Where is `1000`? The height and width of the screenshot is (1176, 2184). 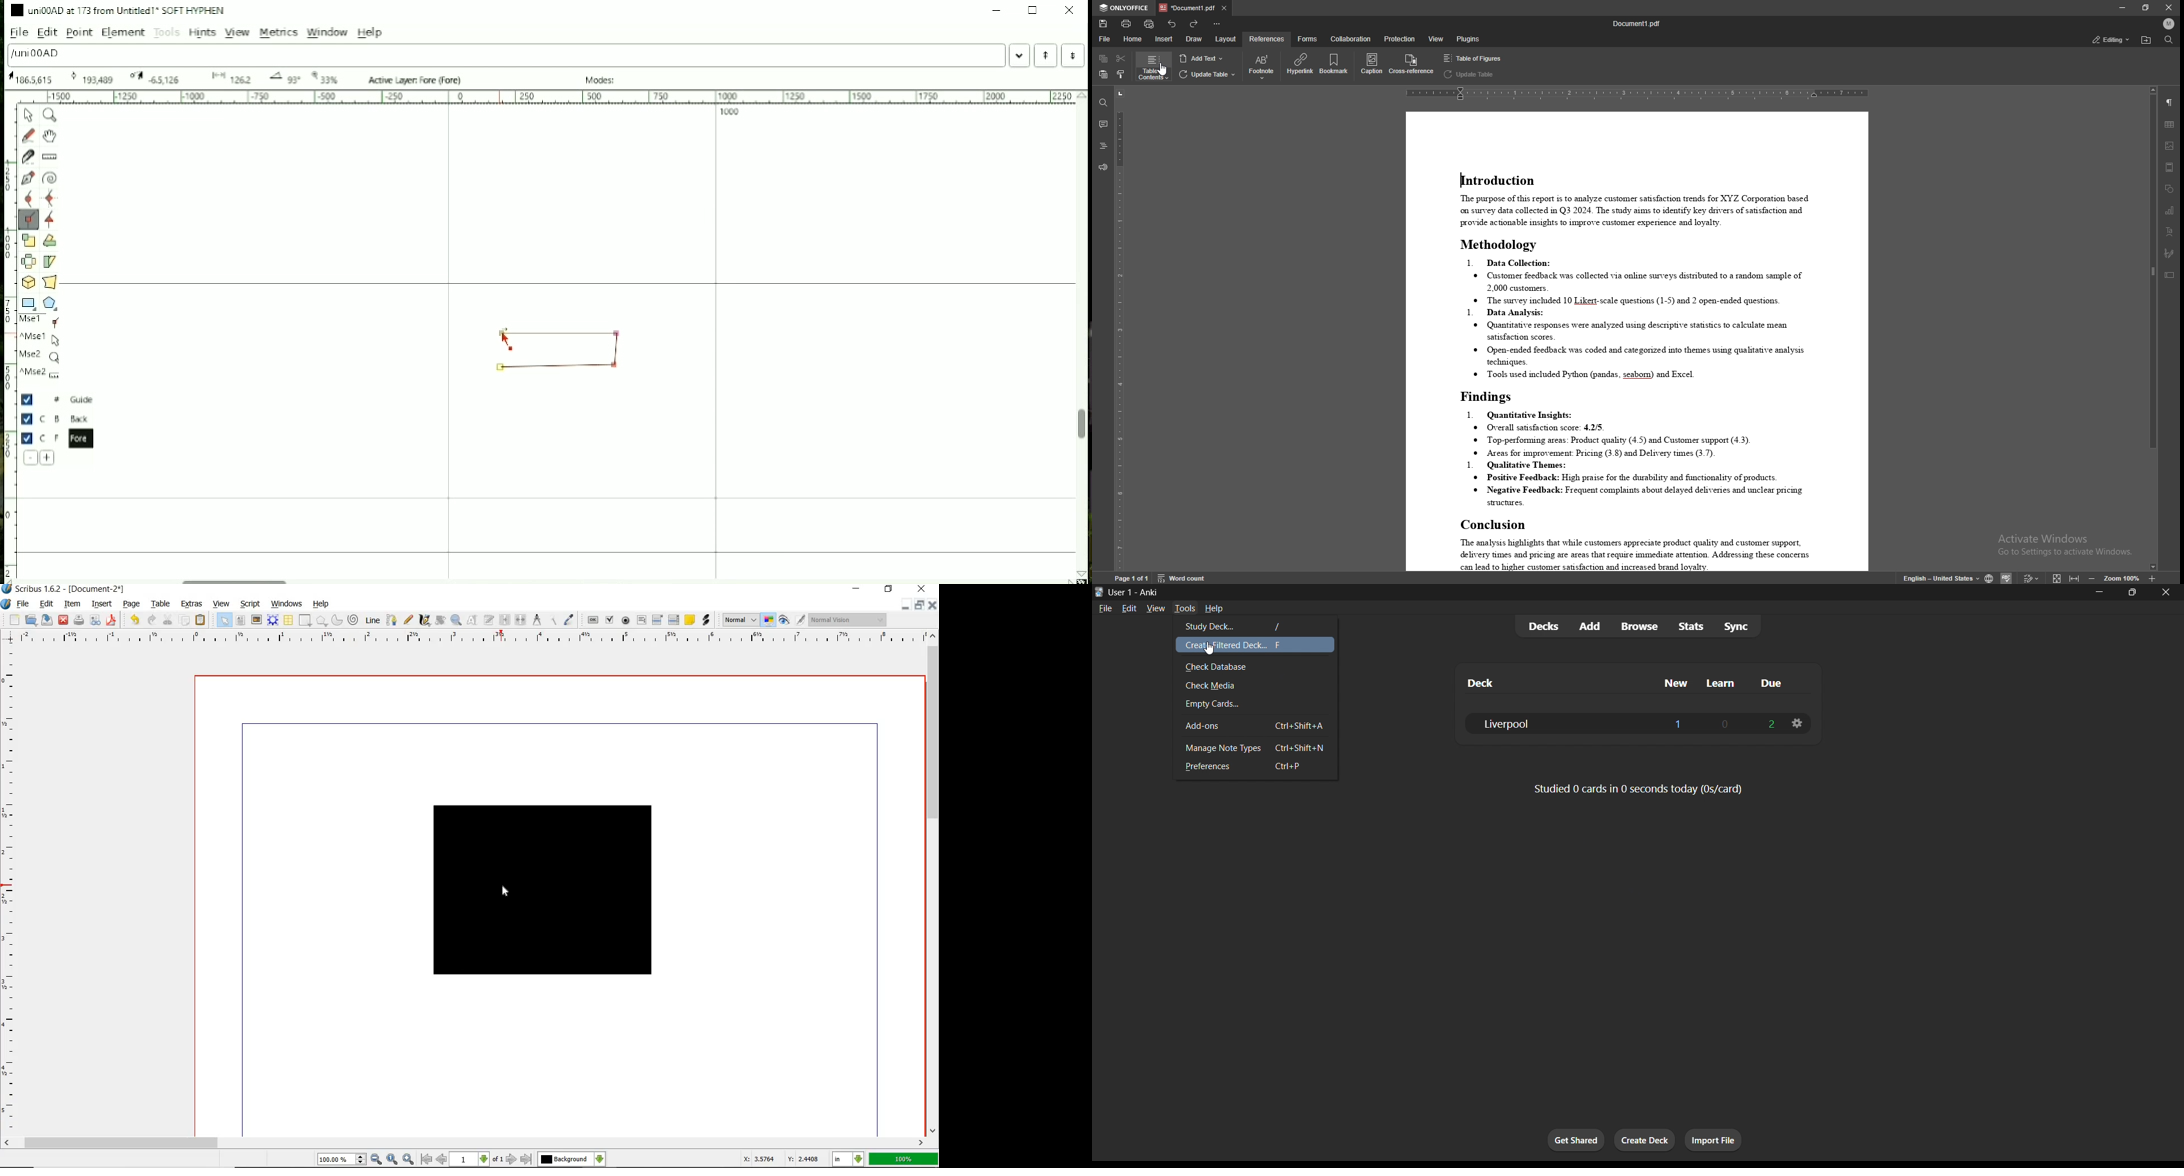
1000 is located at coordinates (730, 113).